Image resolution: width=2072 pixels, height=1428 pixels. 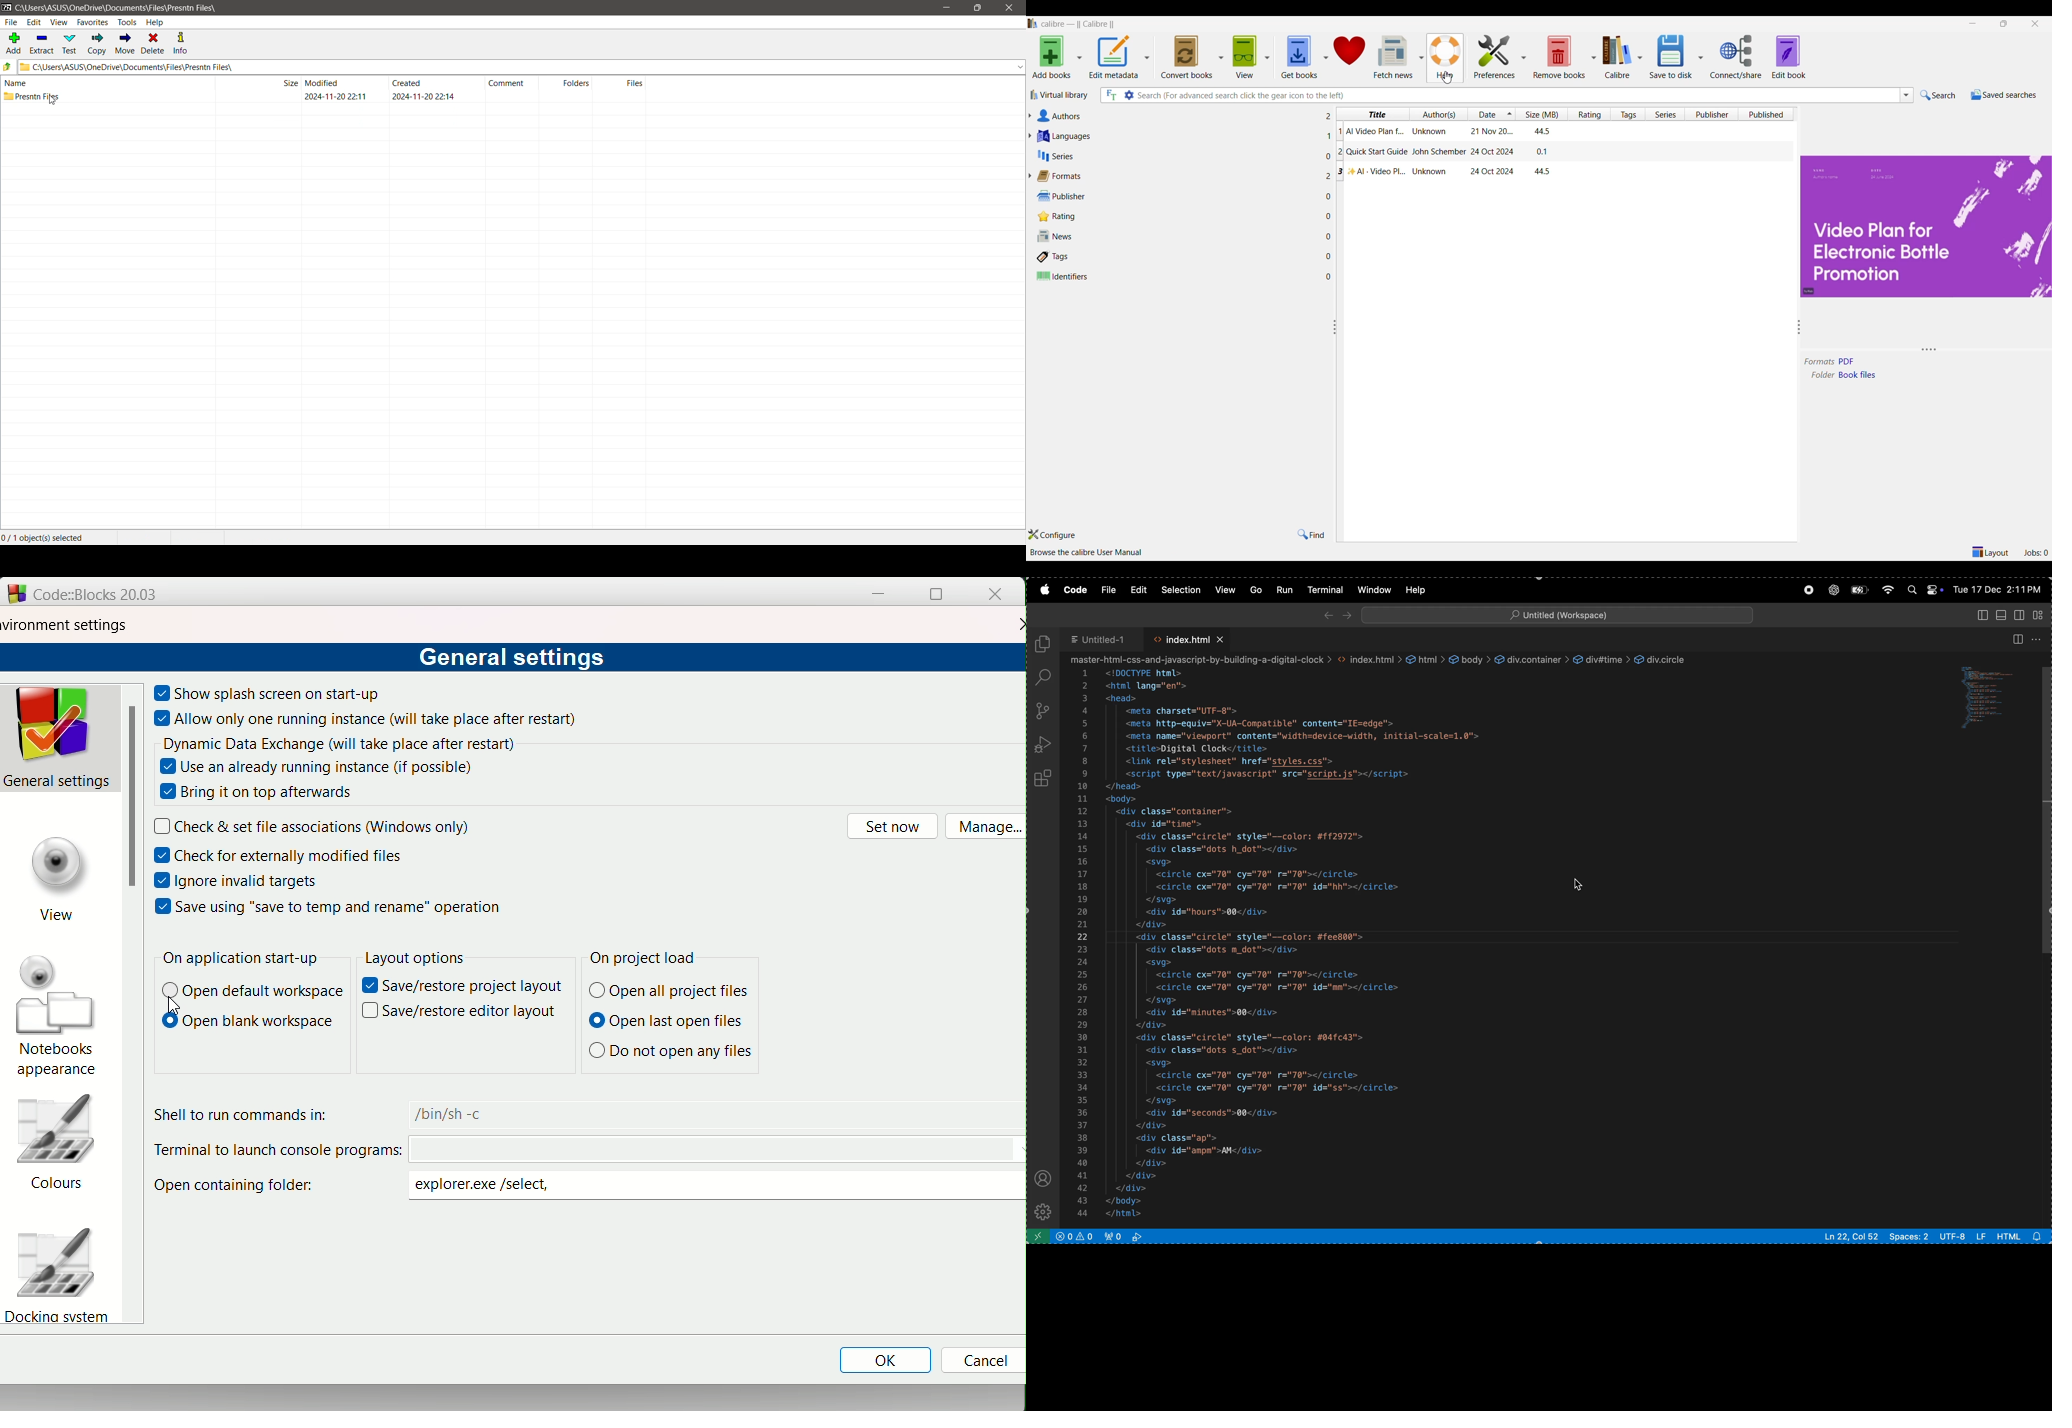 I want to click on modified date & time, so click(x=336, y=96).